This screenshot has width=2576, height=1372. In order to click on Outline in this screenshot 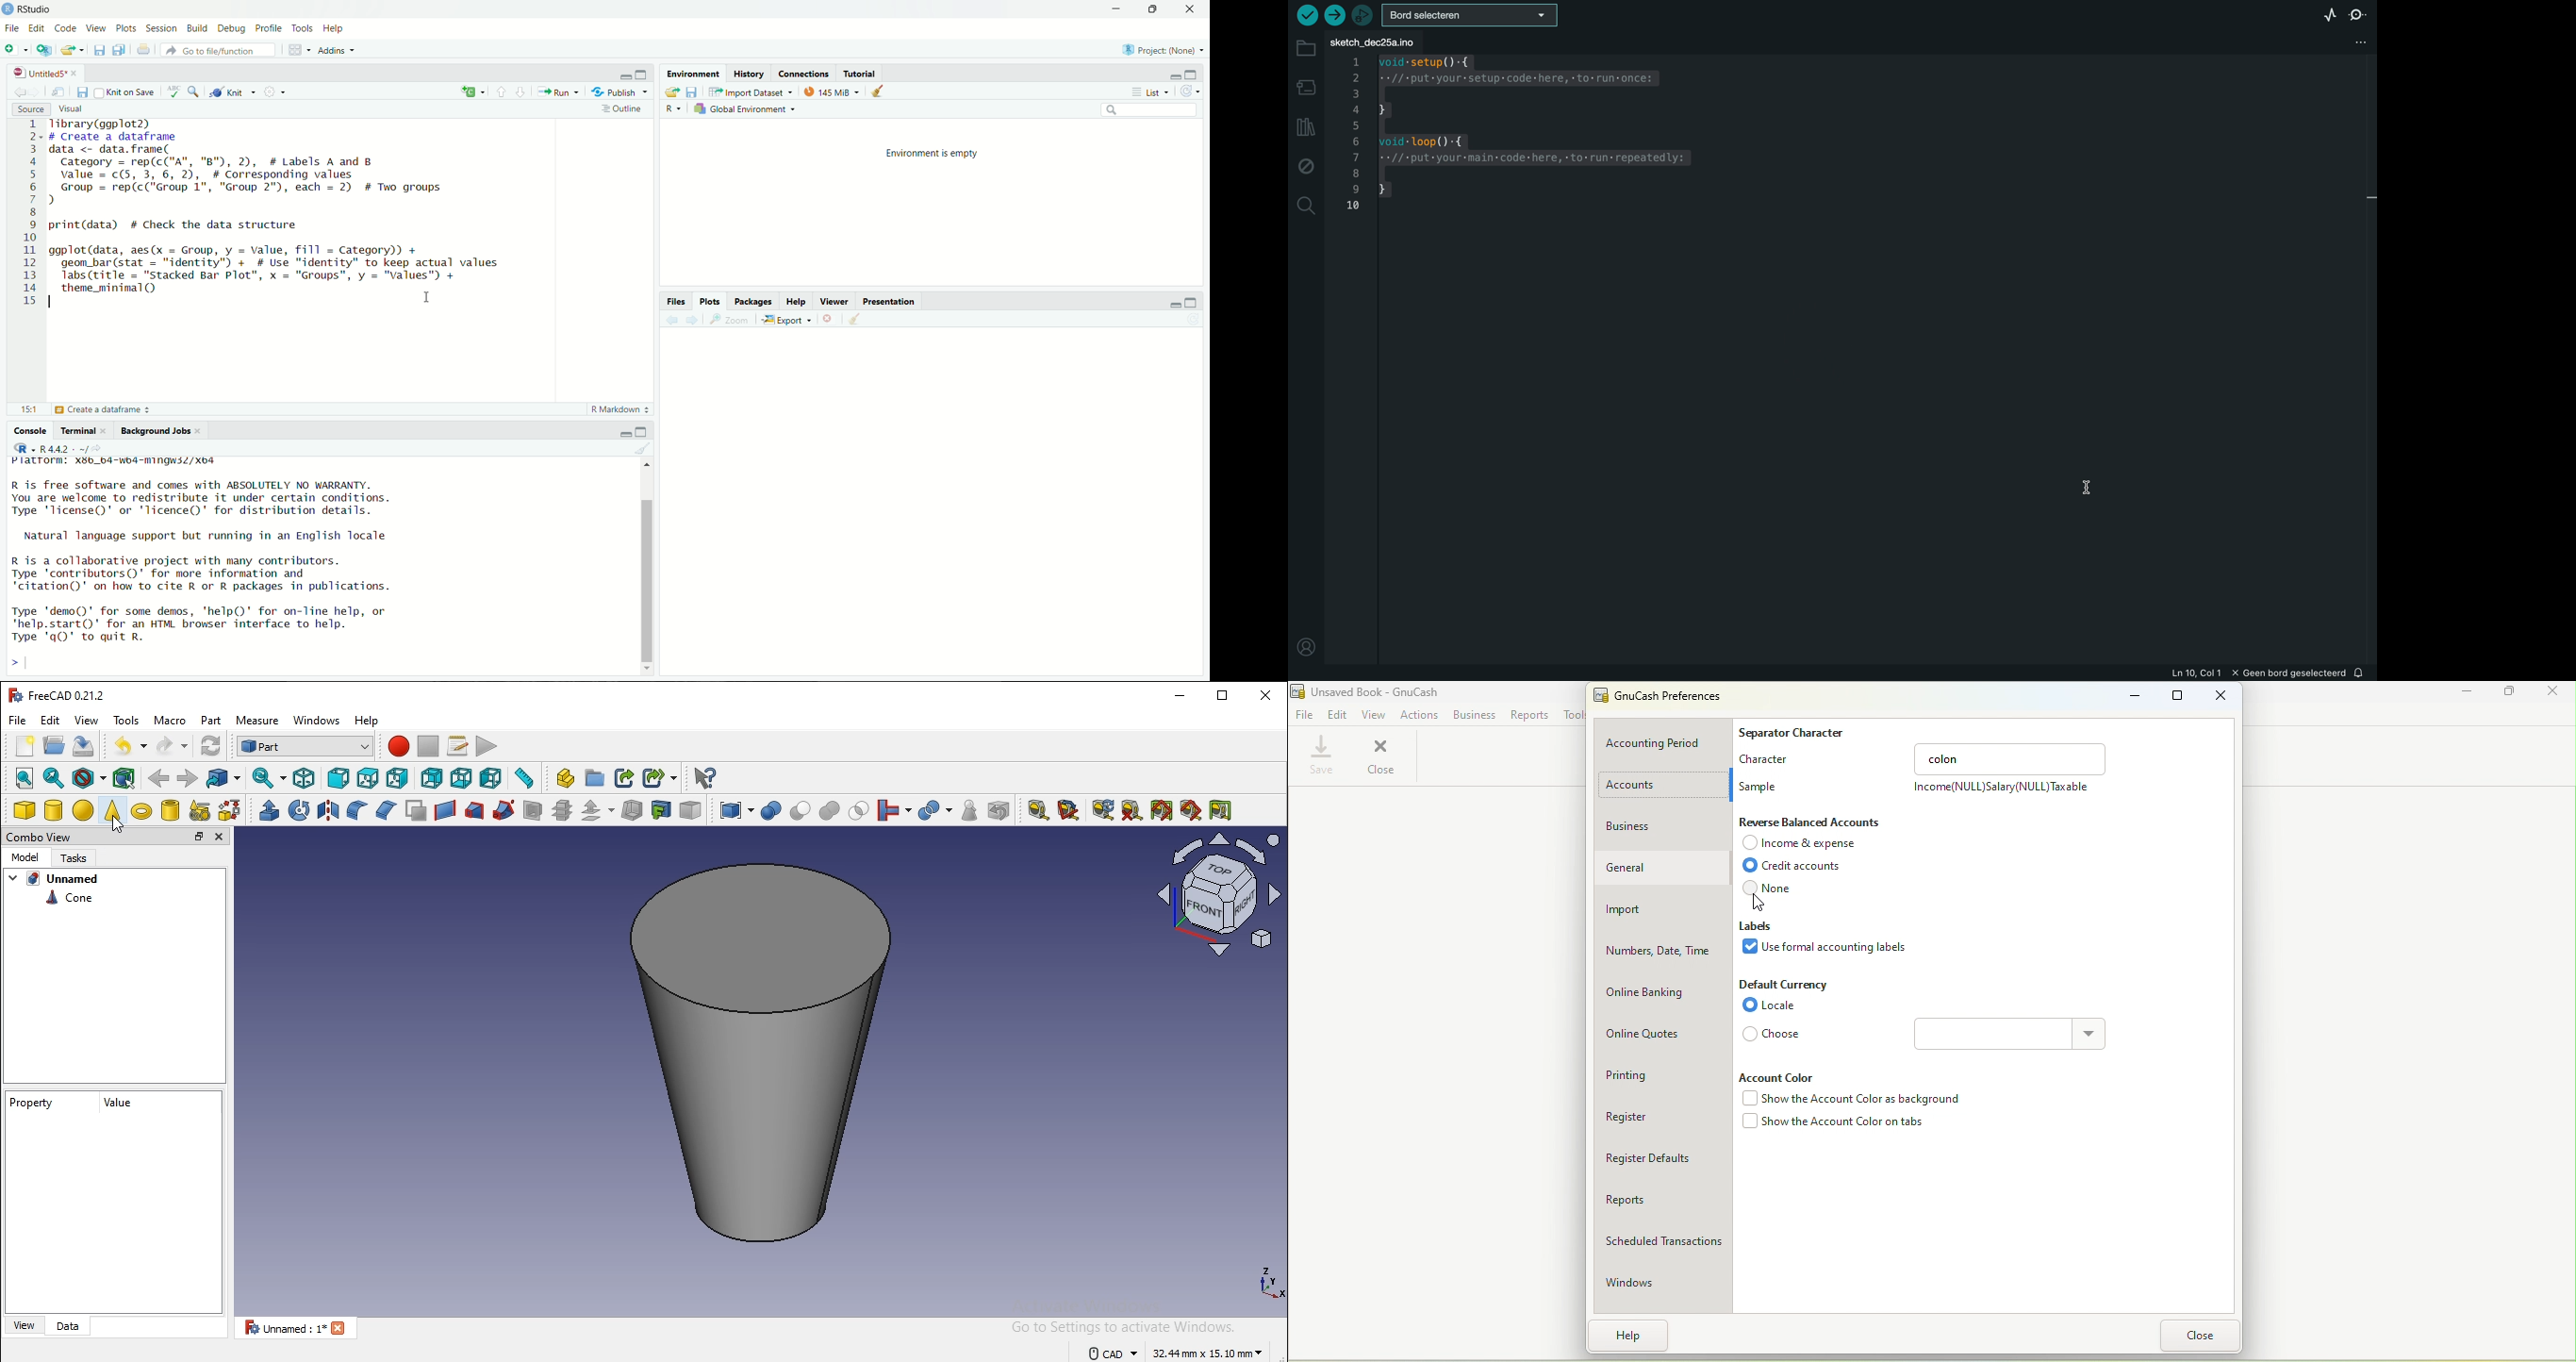, I will do `click(625, 109)`.